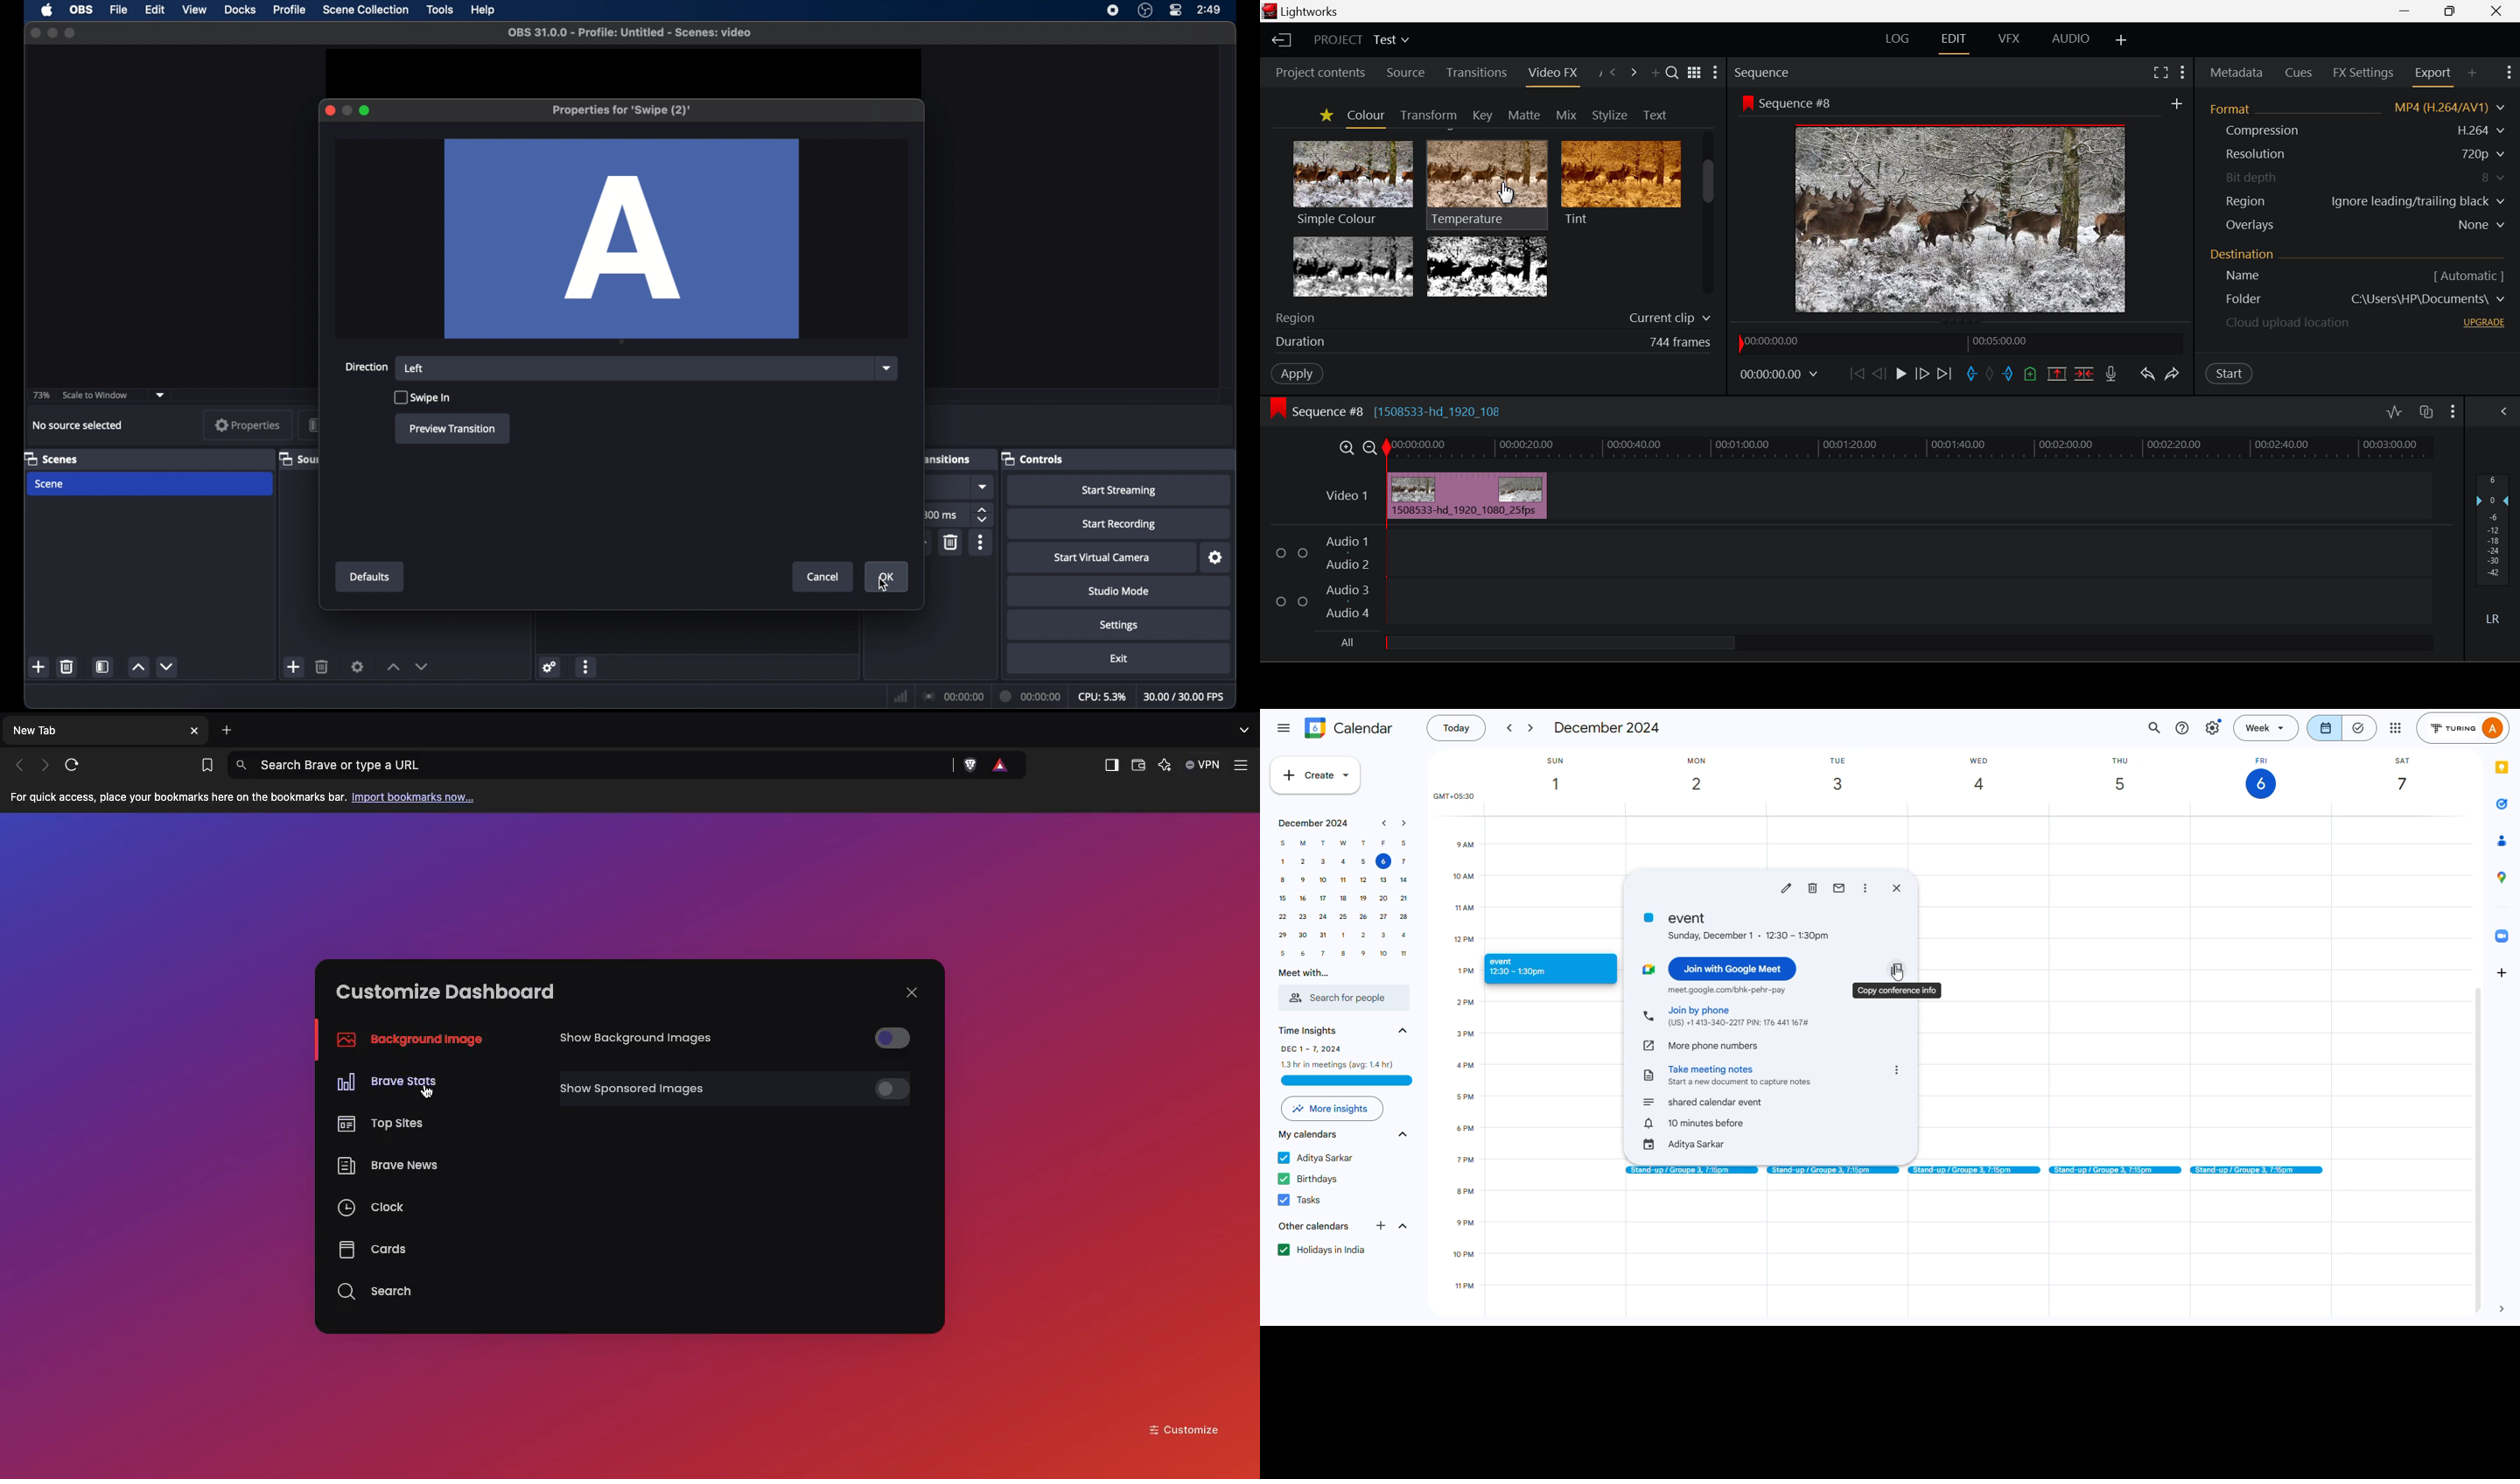 This screenshot has height=1484, width=2520. Describe the element at coordinates (240, 10) in the screenshot. I see `docks` at that location.